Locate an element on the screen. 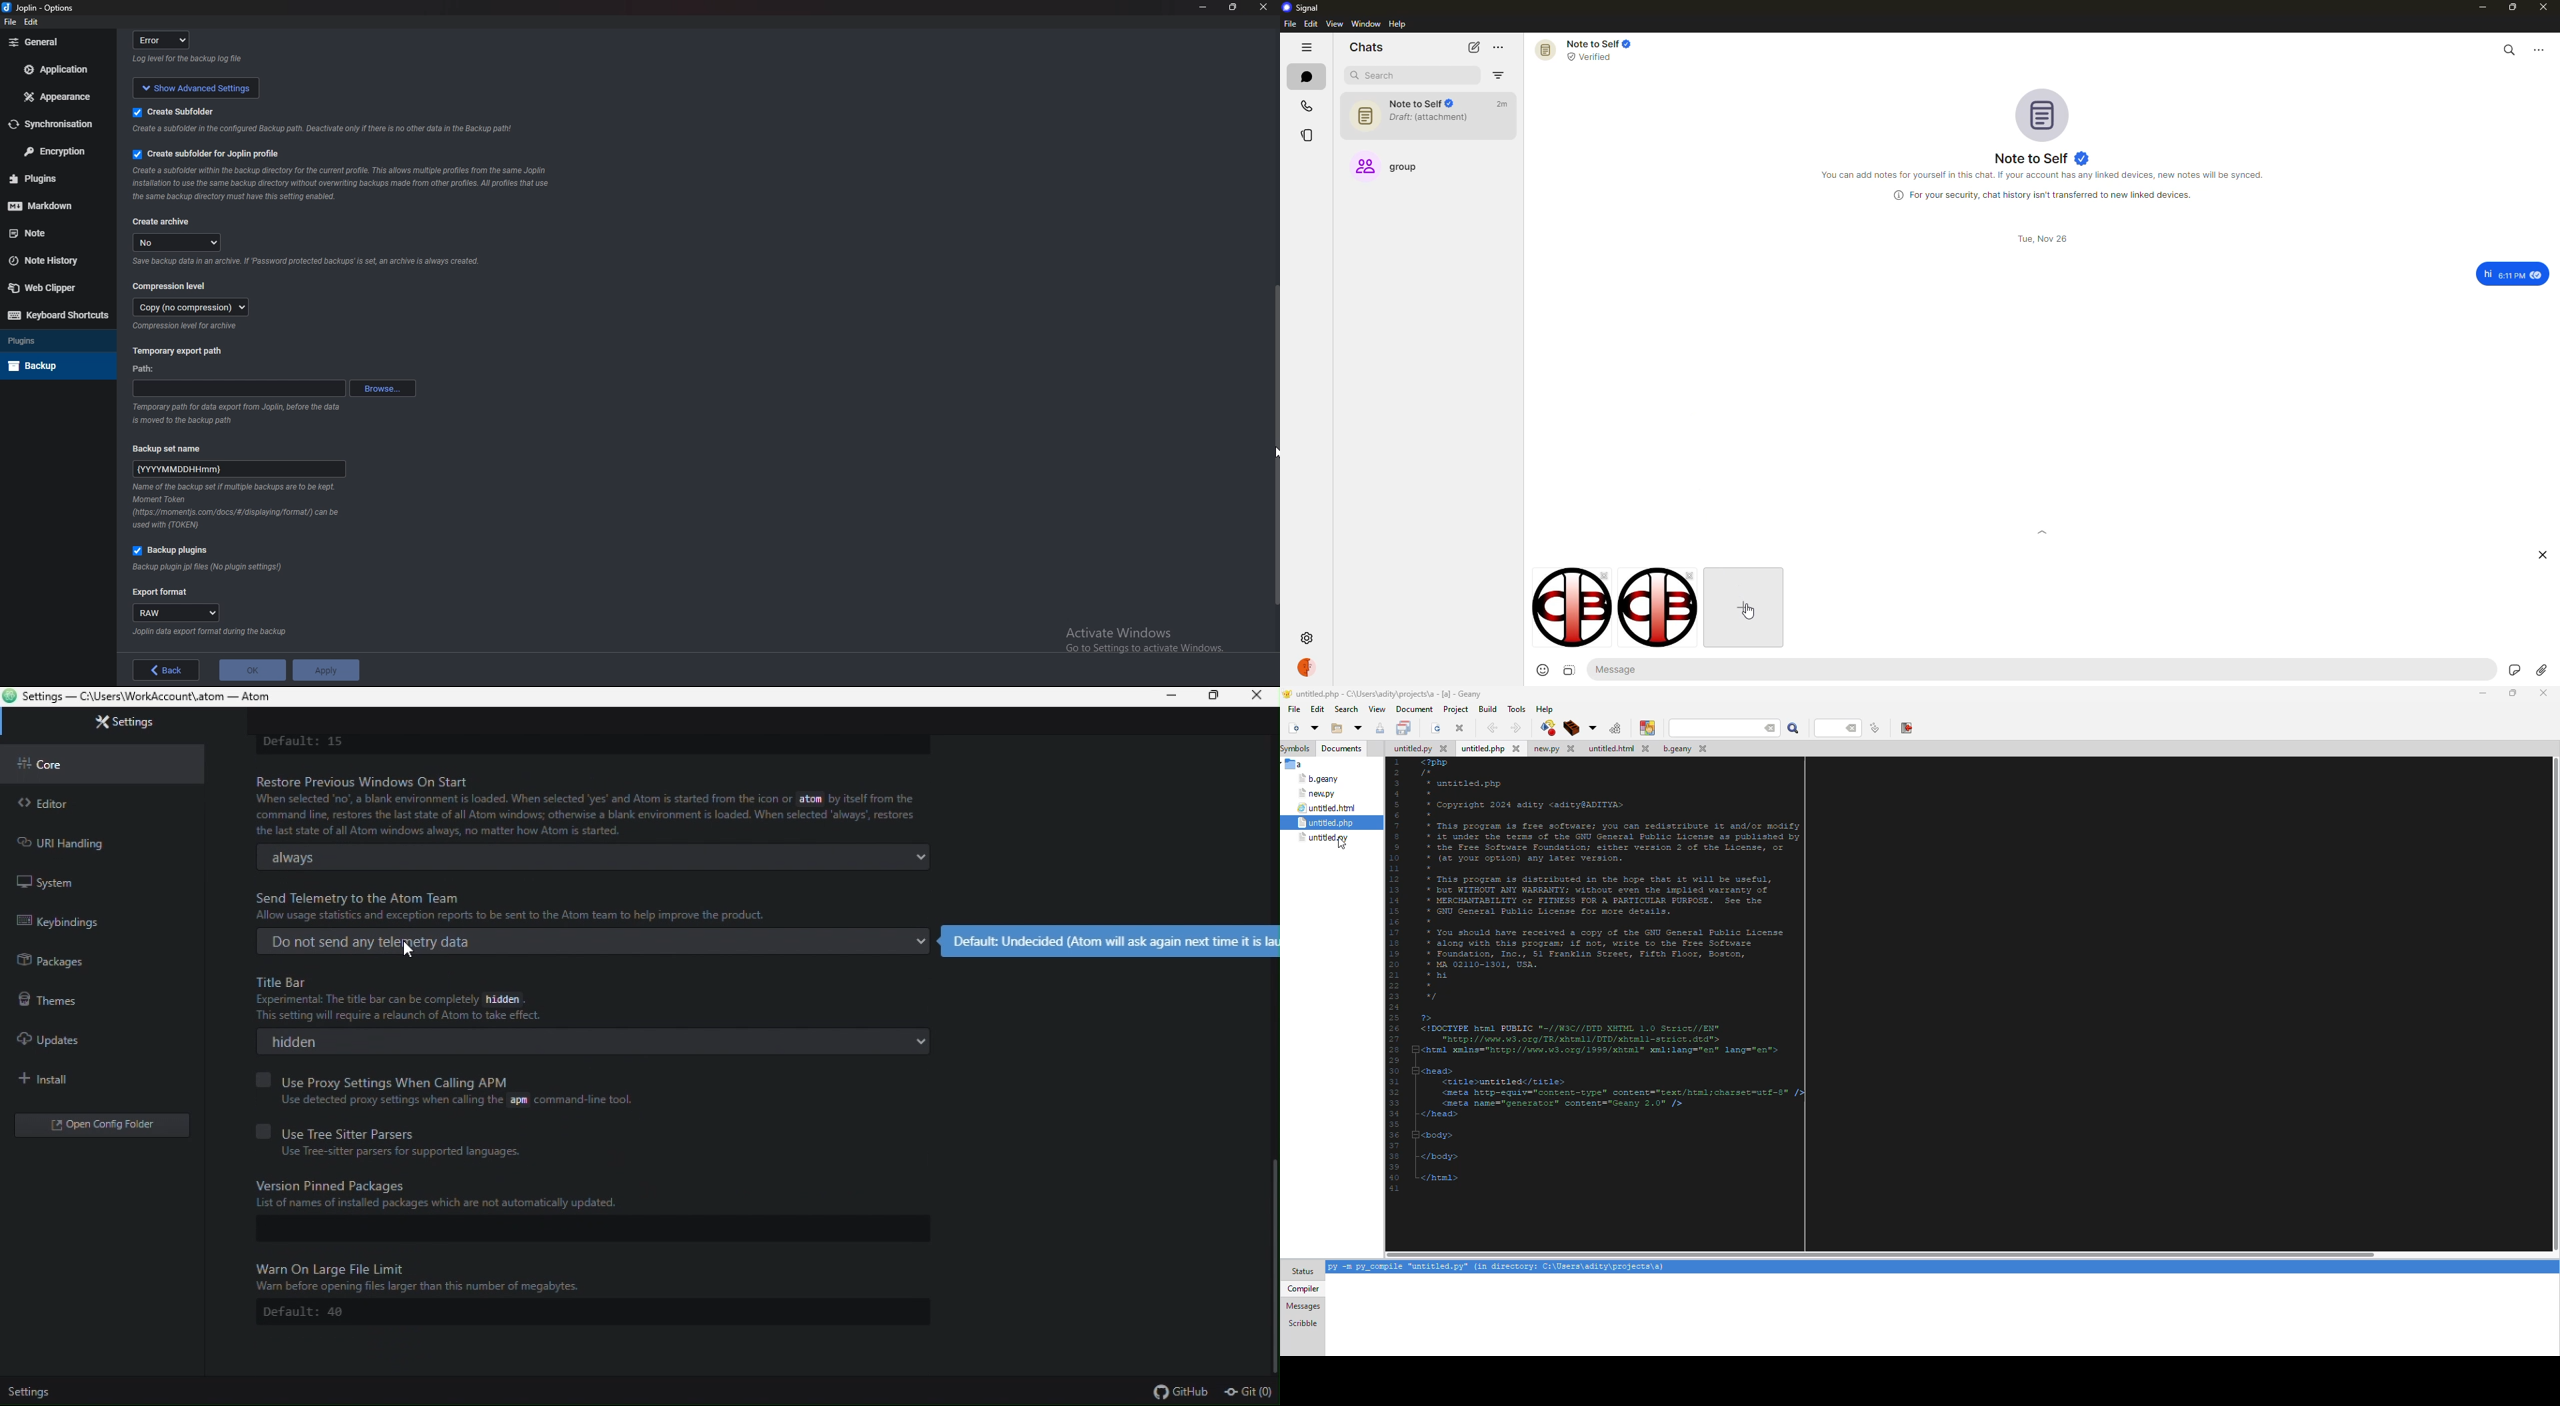 This screenshot has height=1428, width=2576. Browse is located at coordinates (383, 387).